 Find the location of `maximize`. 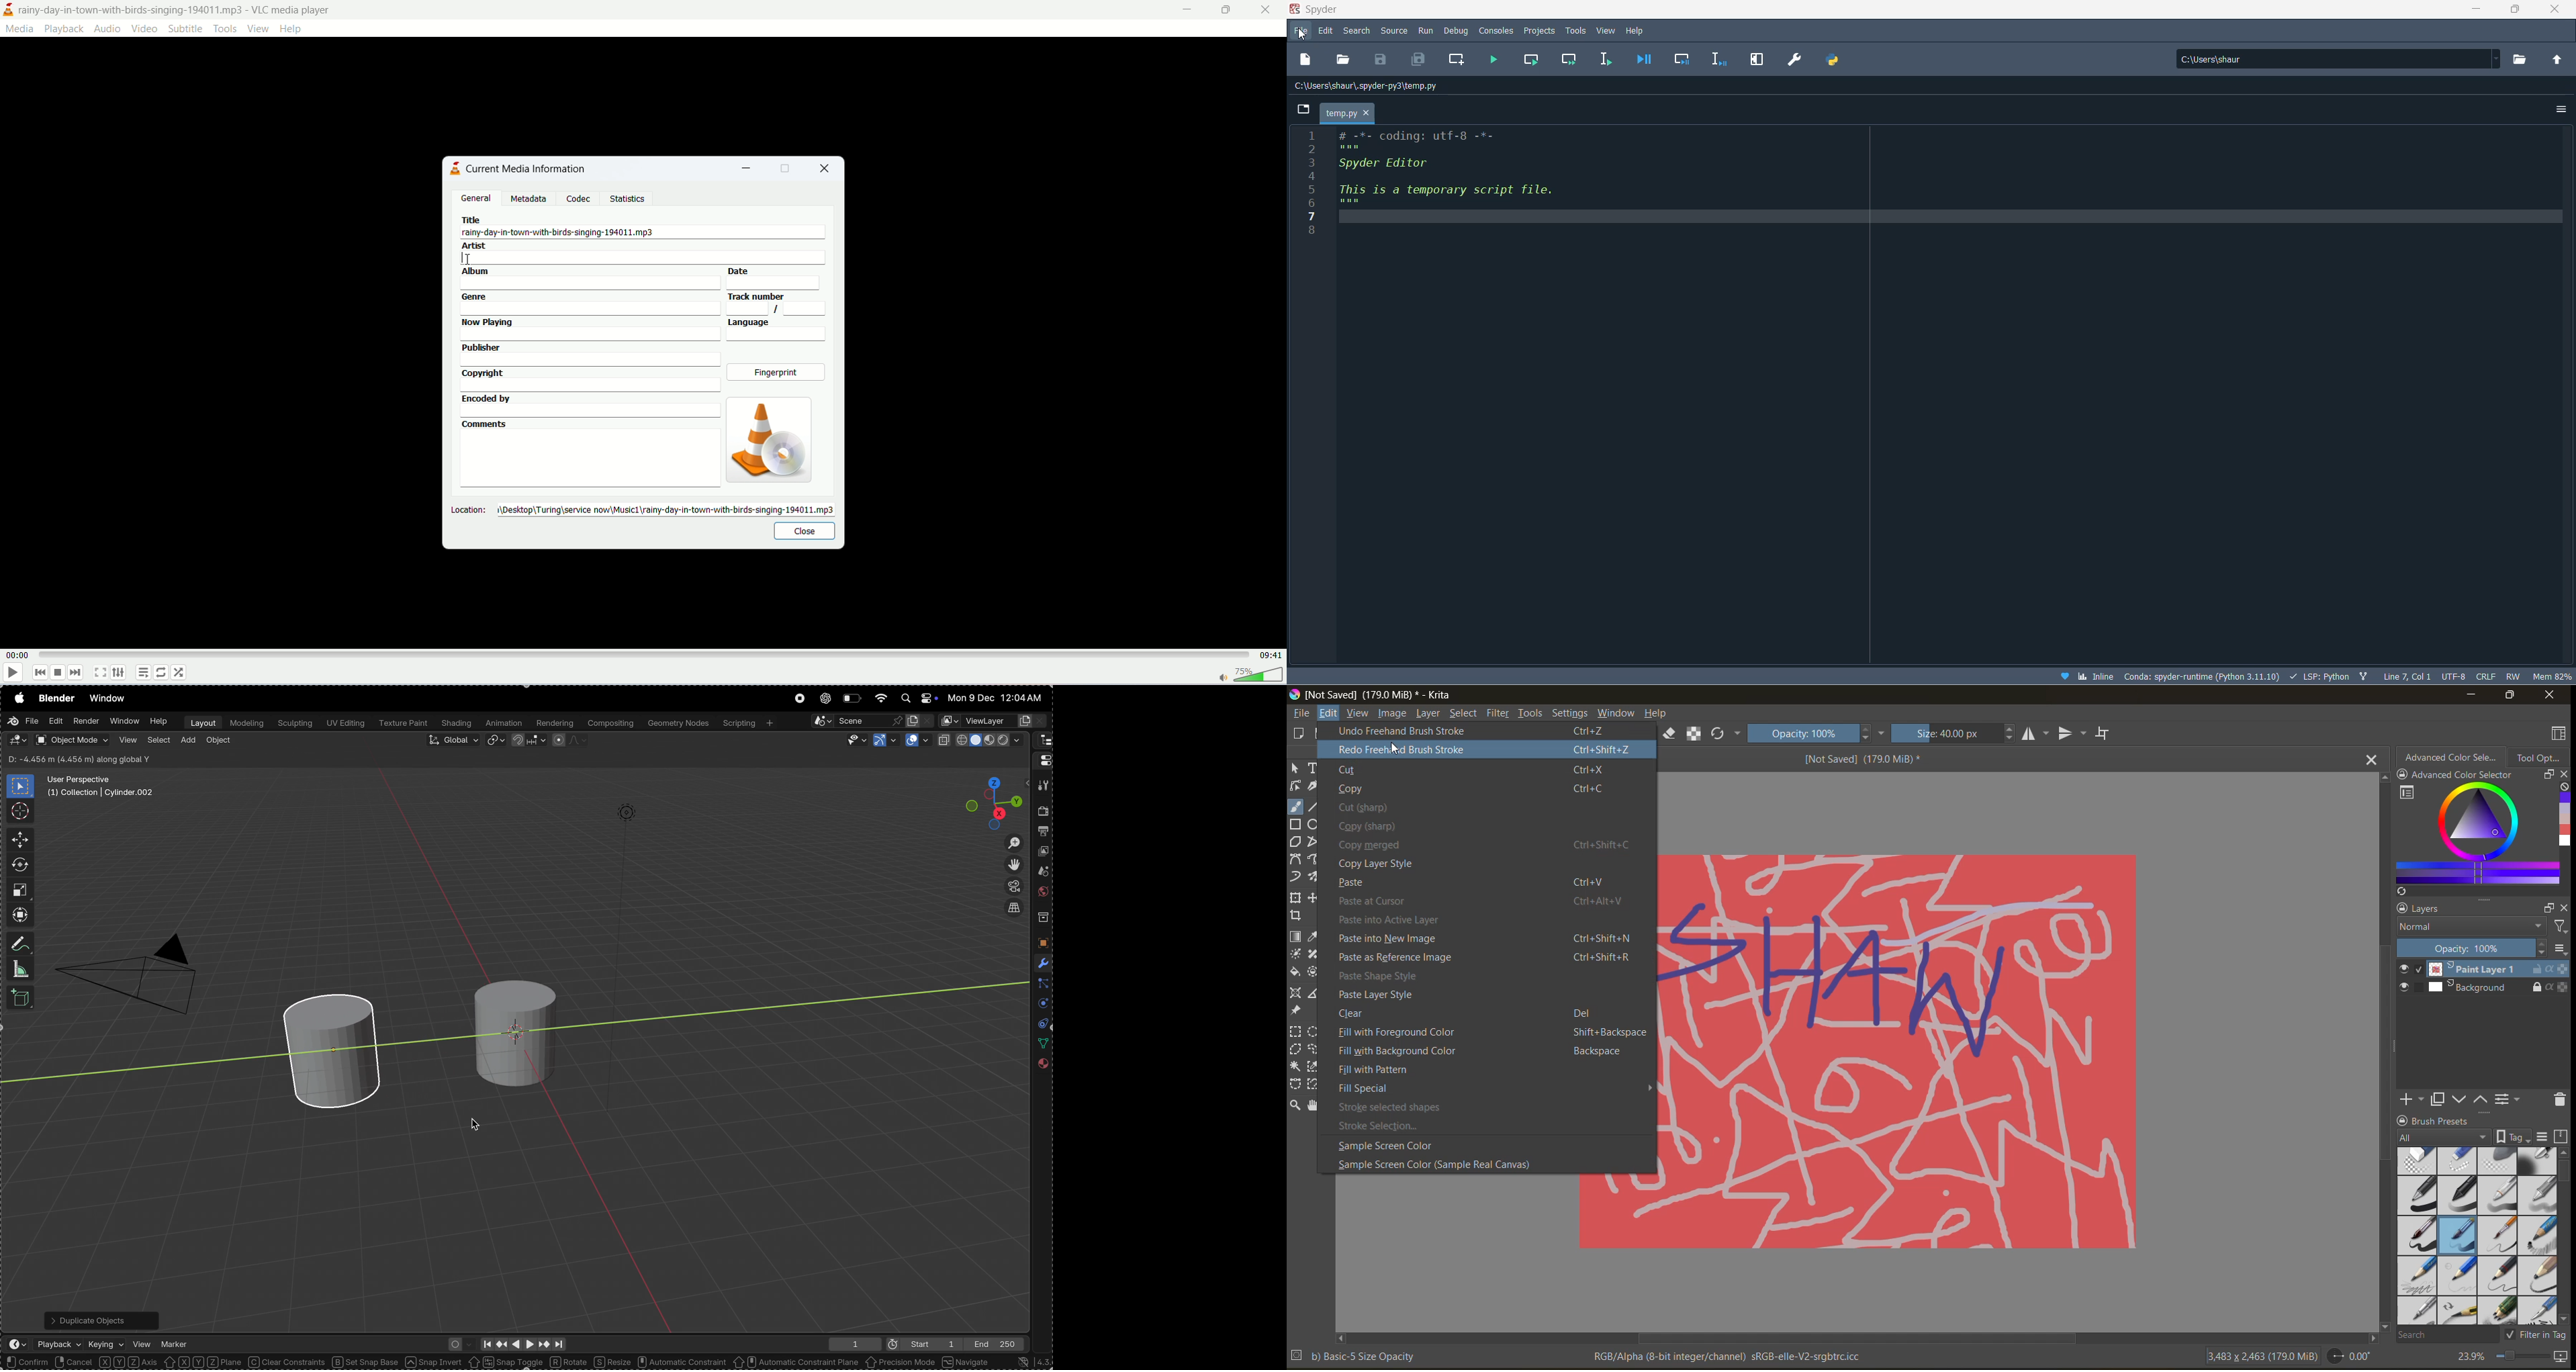

maximize is located at coordinates (1227, 12).